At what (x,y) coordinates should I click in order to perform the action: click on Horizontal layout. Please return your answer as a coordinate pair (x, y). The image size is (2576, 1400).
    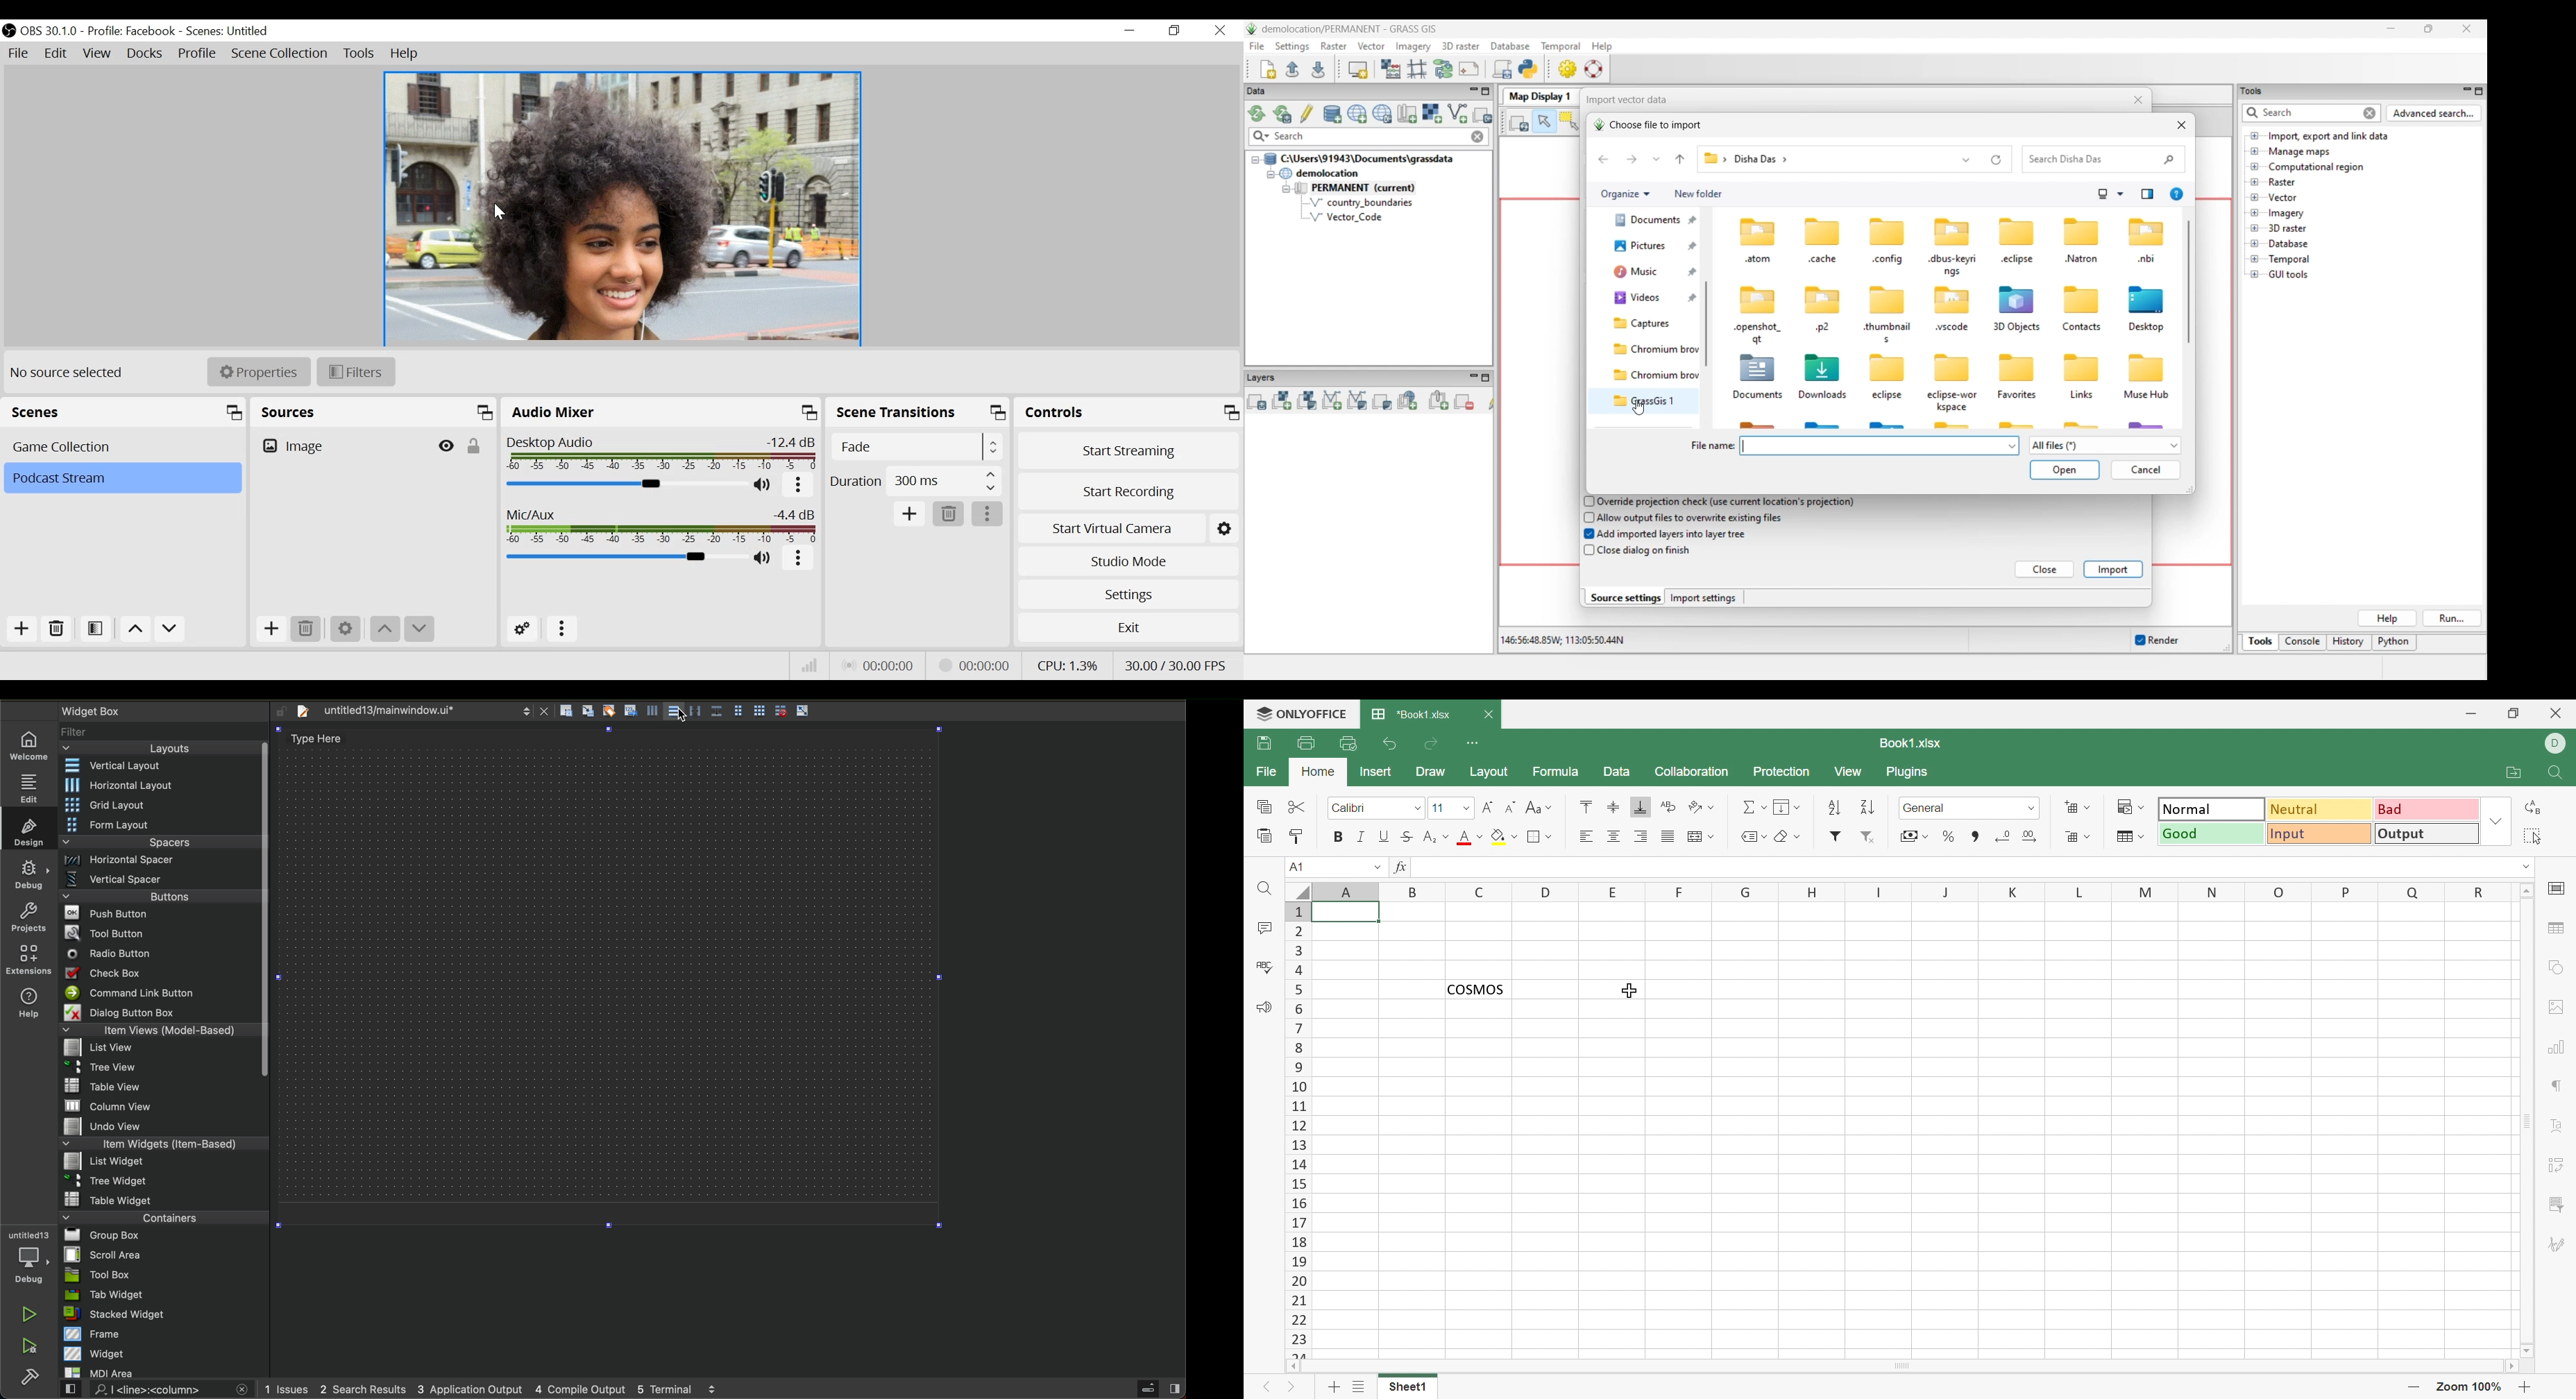
    Looking at the image, I should click on (161, 786).